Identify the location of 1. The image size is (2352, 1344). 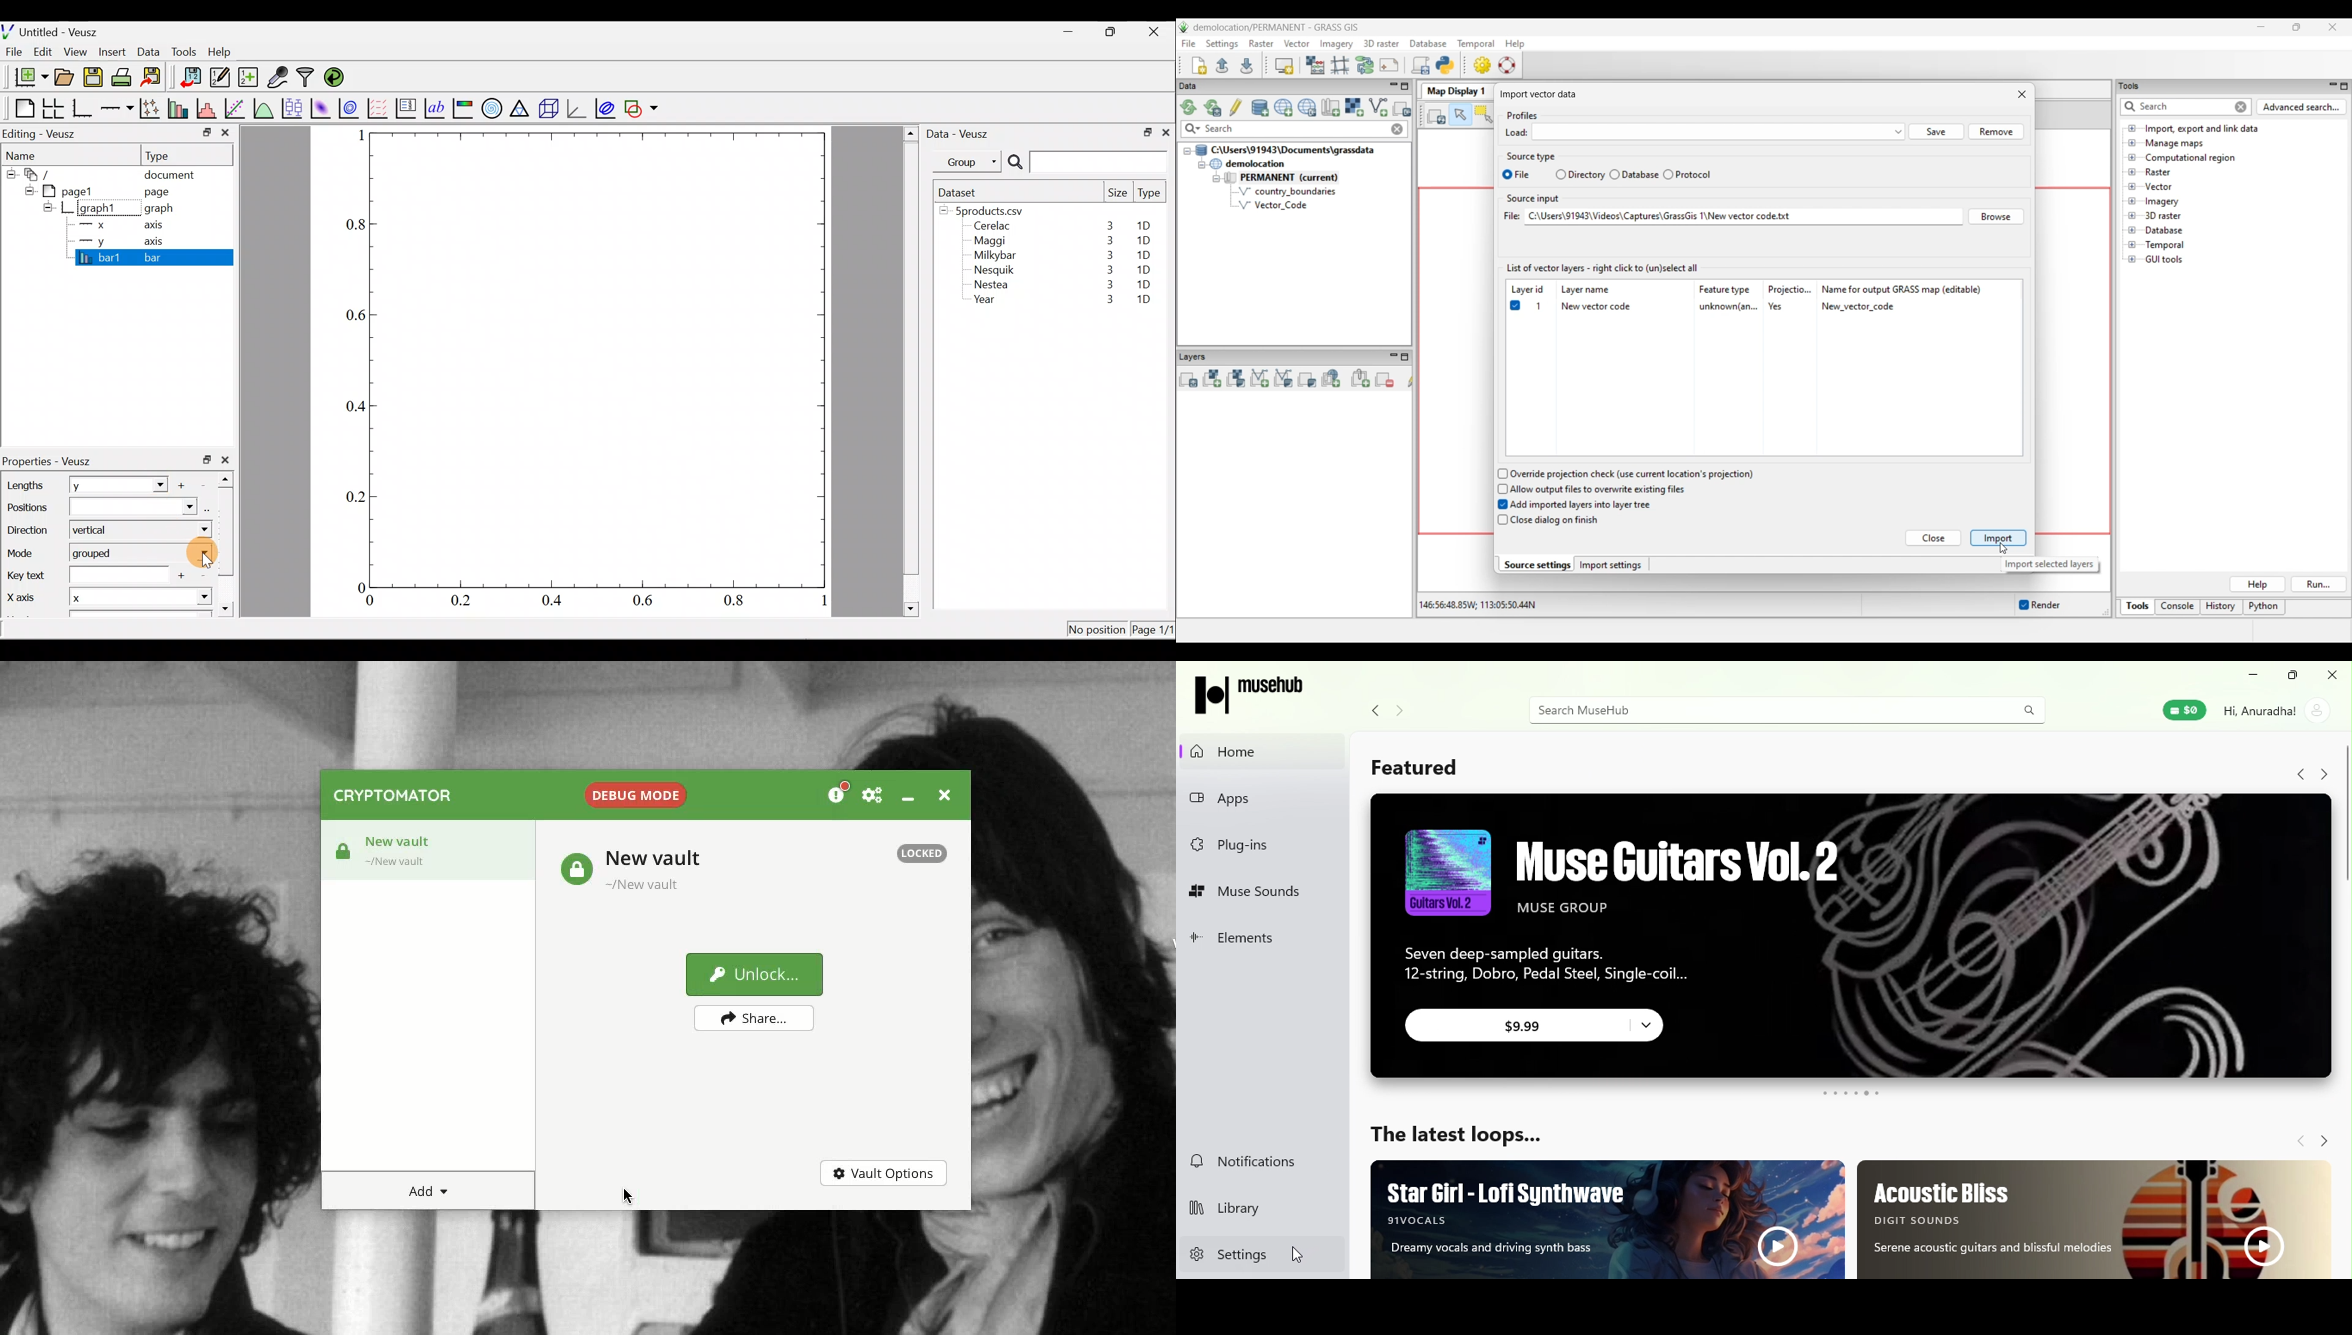
(360, 135).